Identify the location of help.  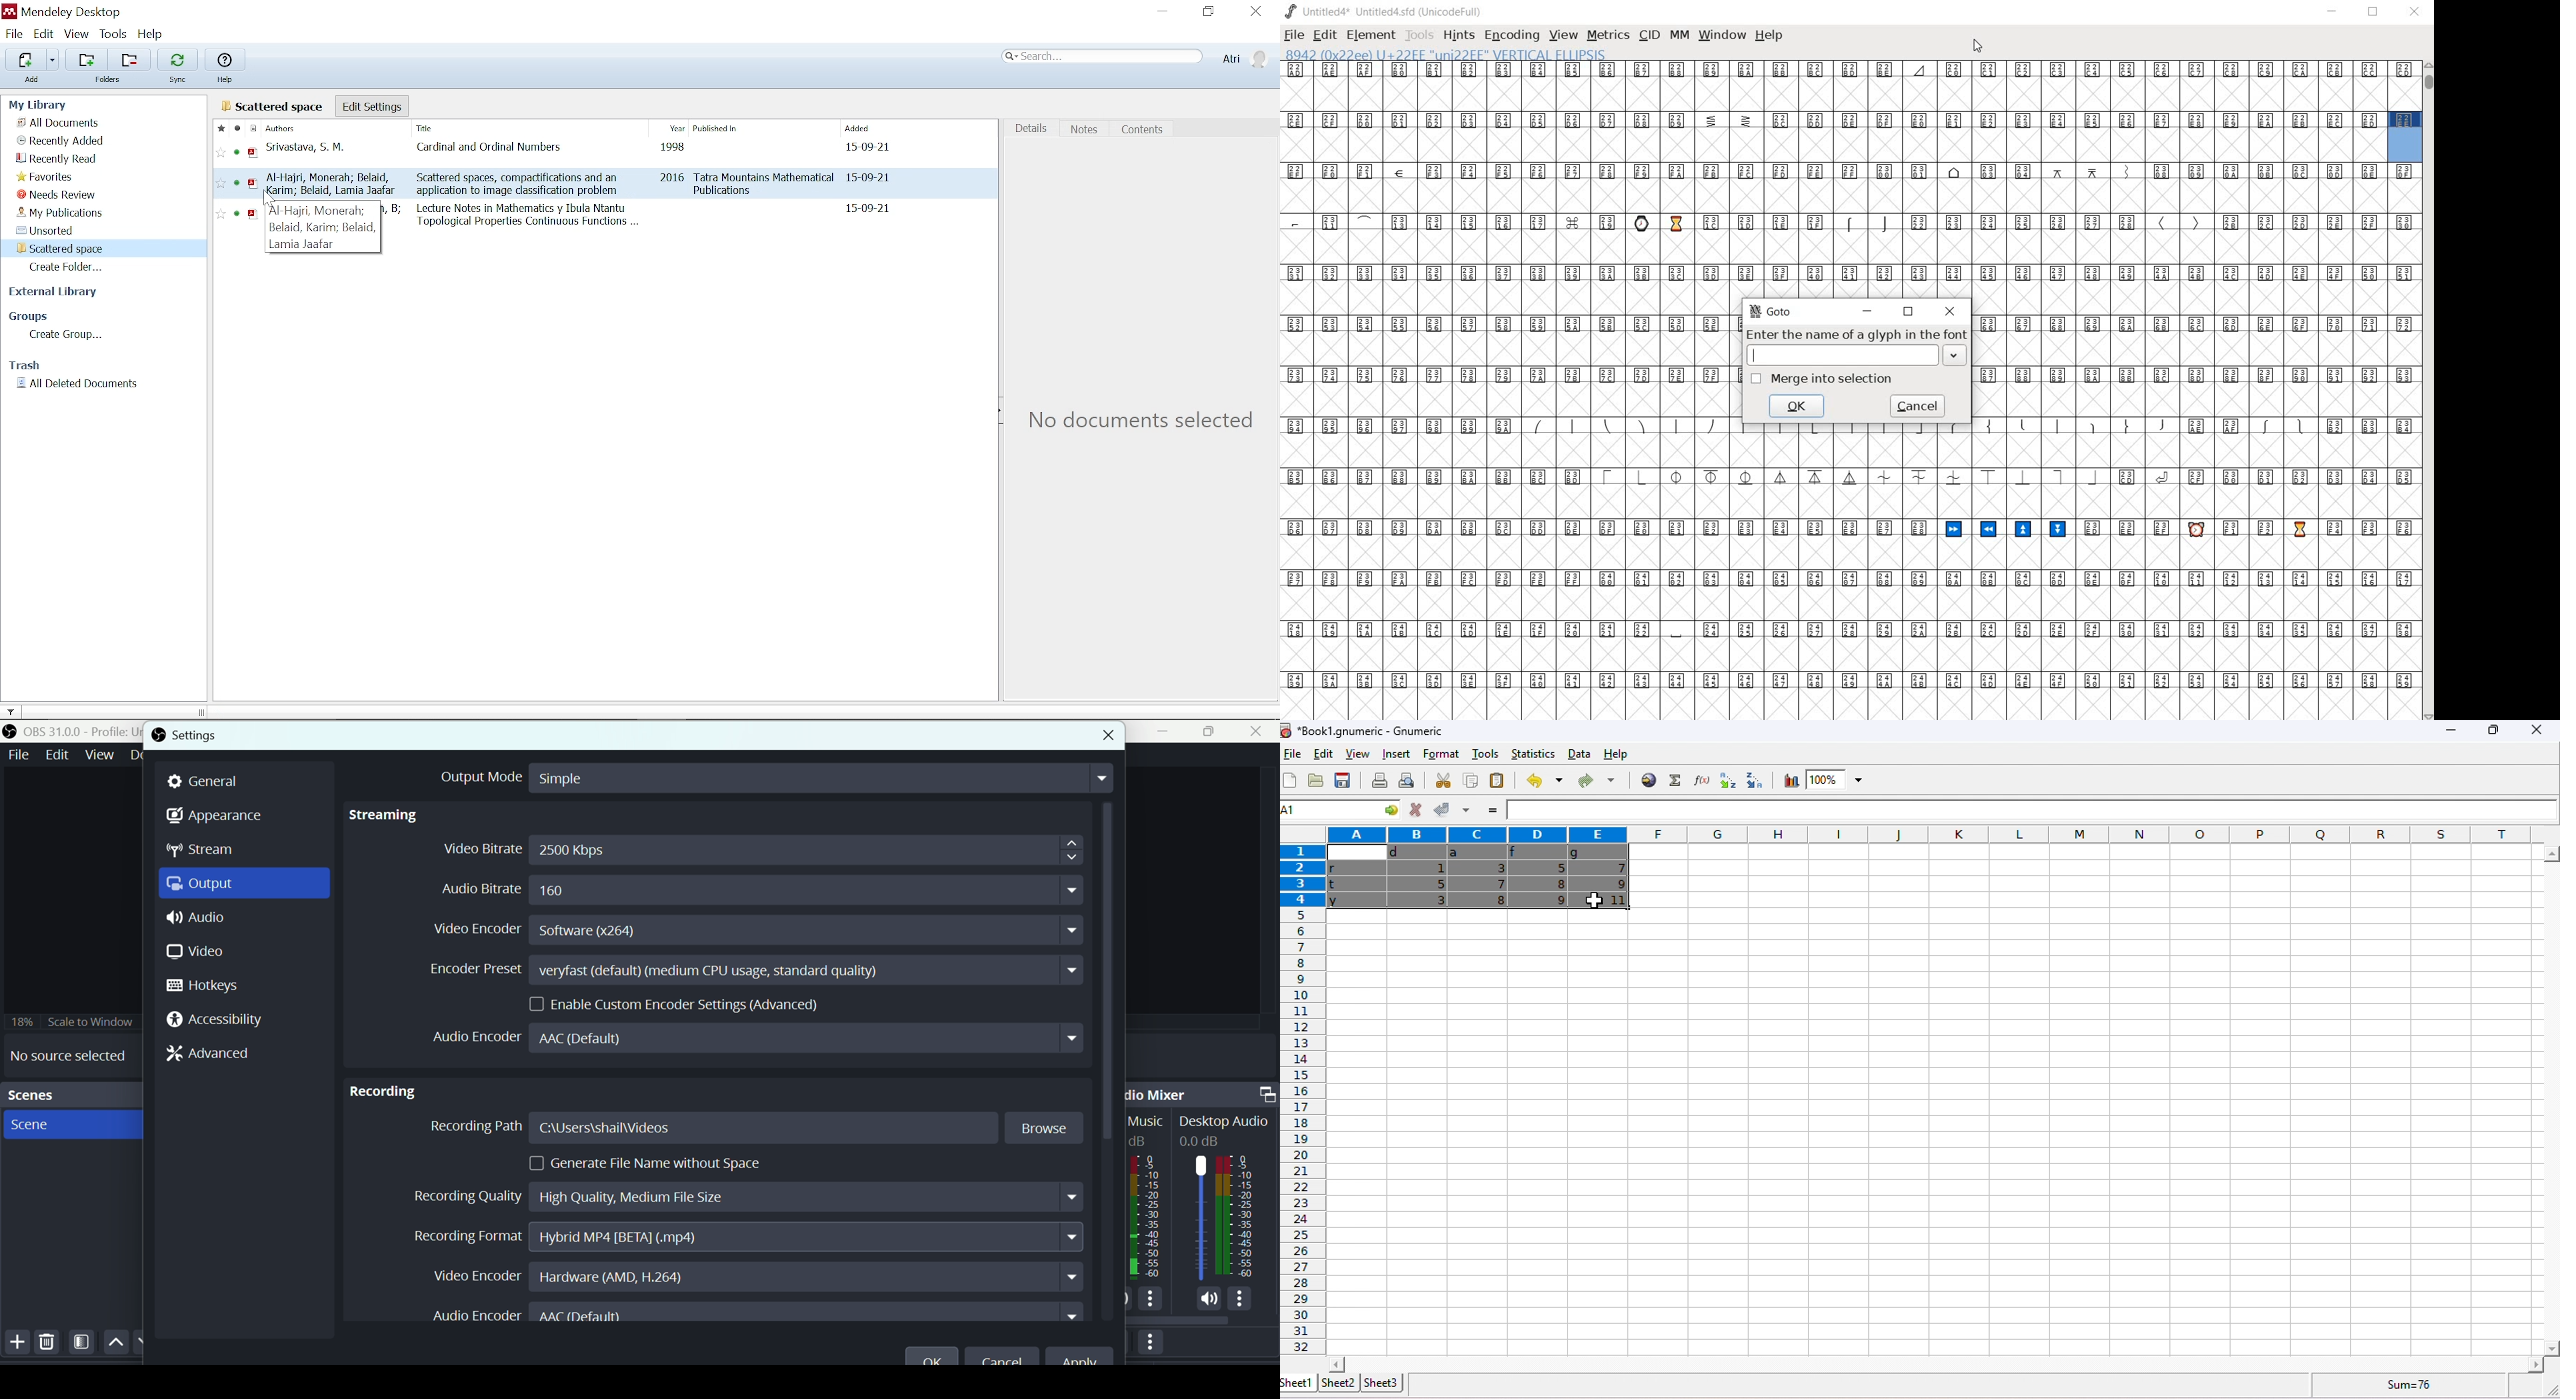
(227, 80).